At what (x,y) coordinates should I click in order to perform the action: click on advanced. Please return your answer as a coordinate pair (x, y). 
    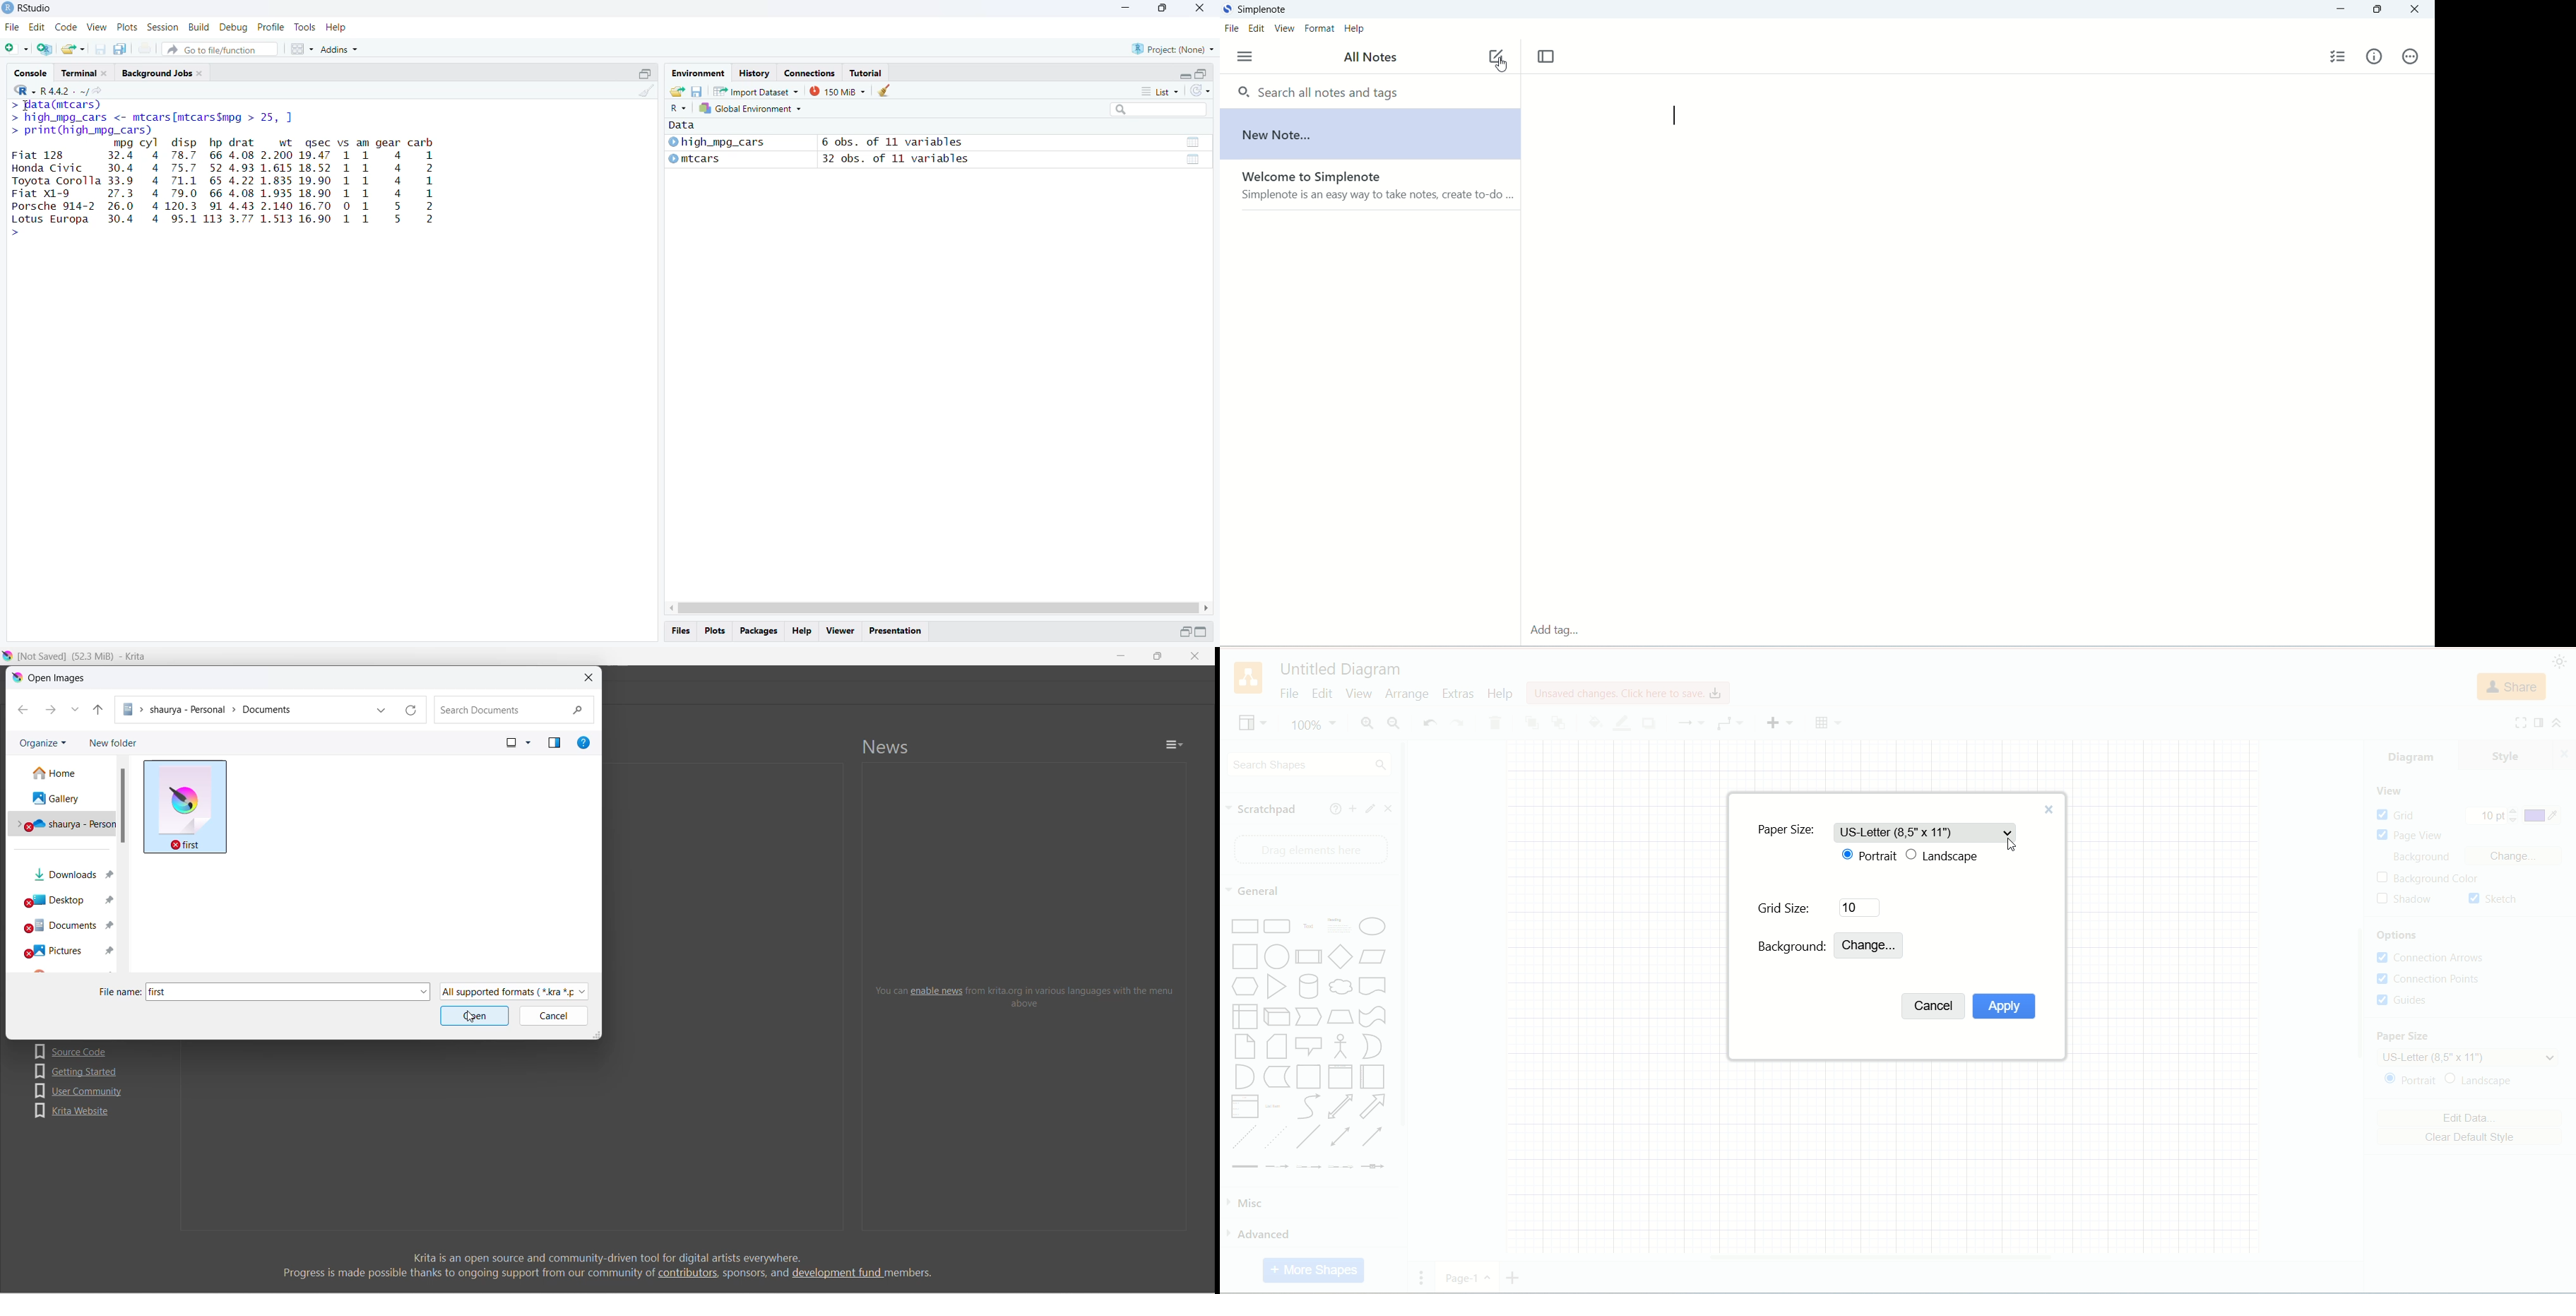
    Looking at the image, I should click on (1305, 1234).